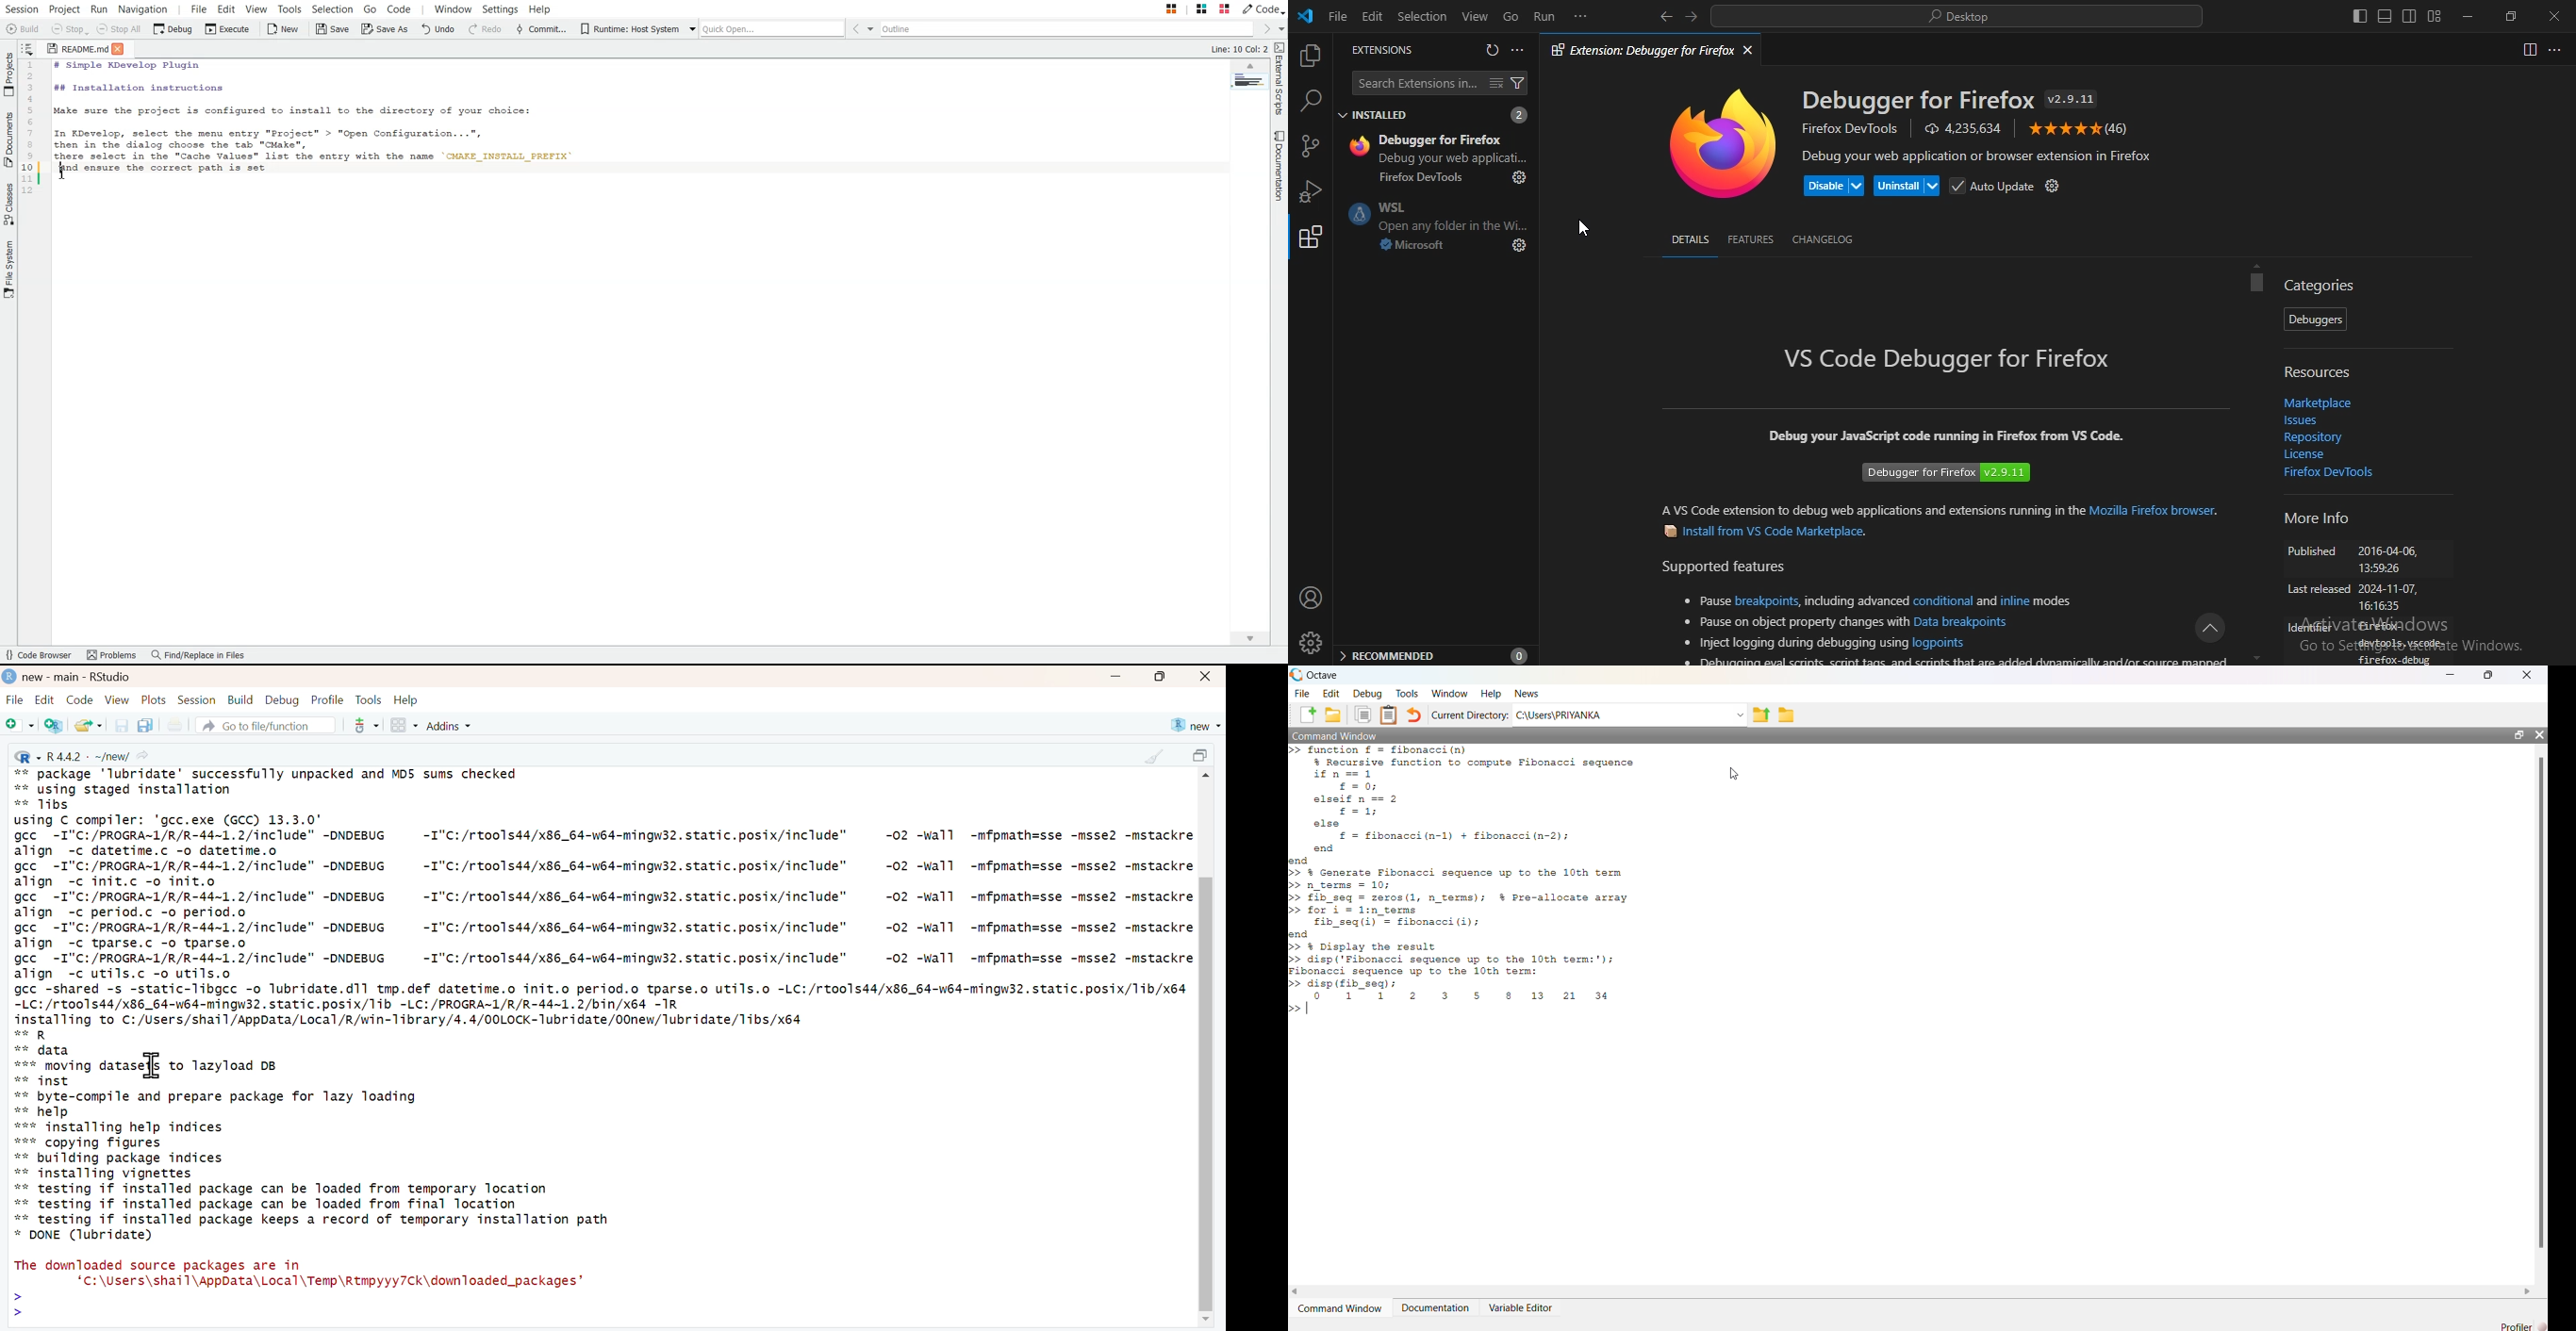  I want to click on and, so click(1988, 600).